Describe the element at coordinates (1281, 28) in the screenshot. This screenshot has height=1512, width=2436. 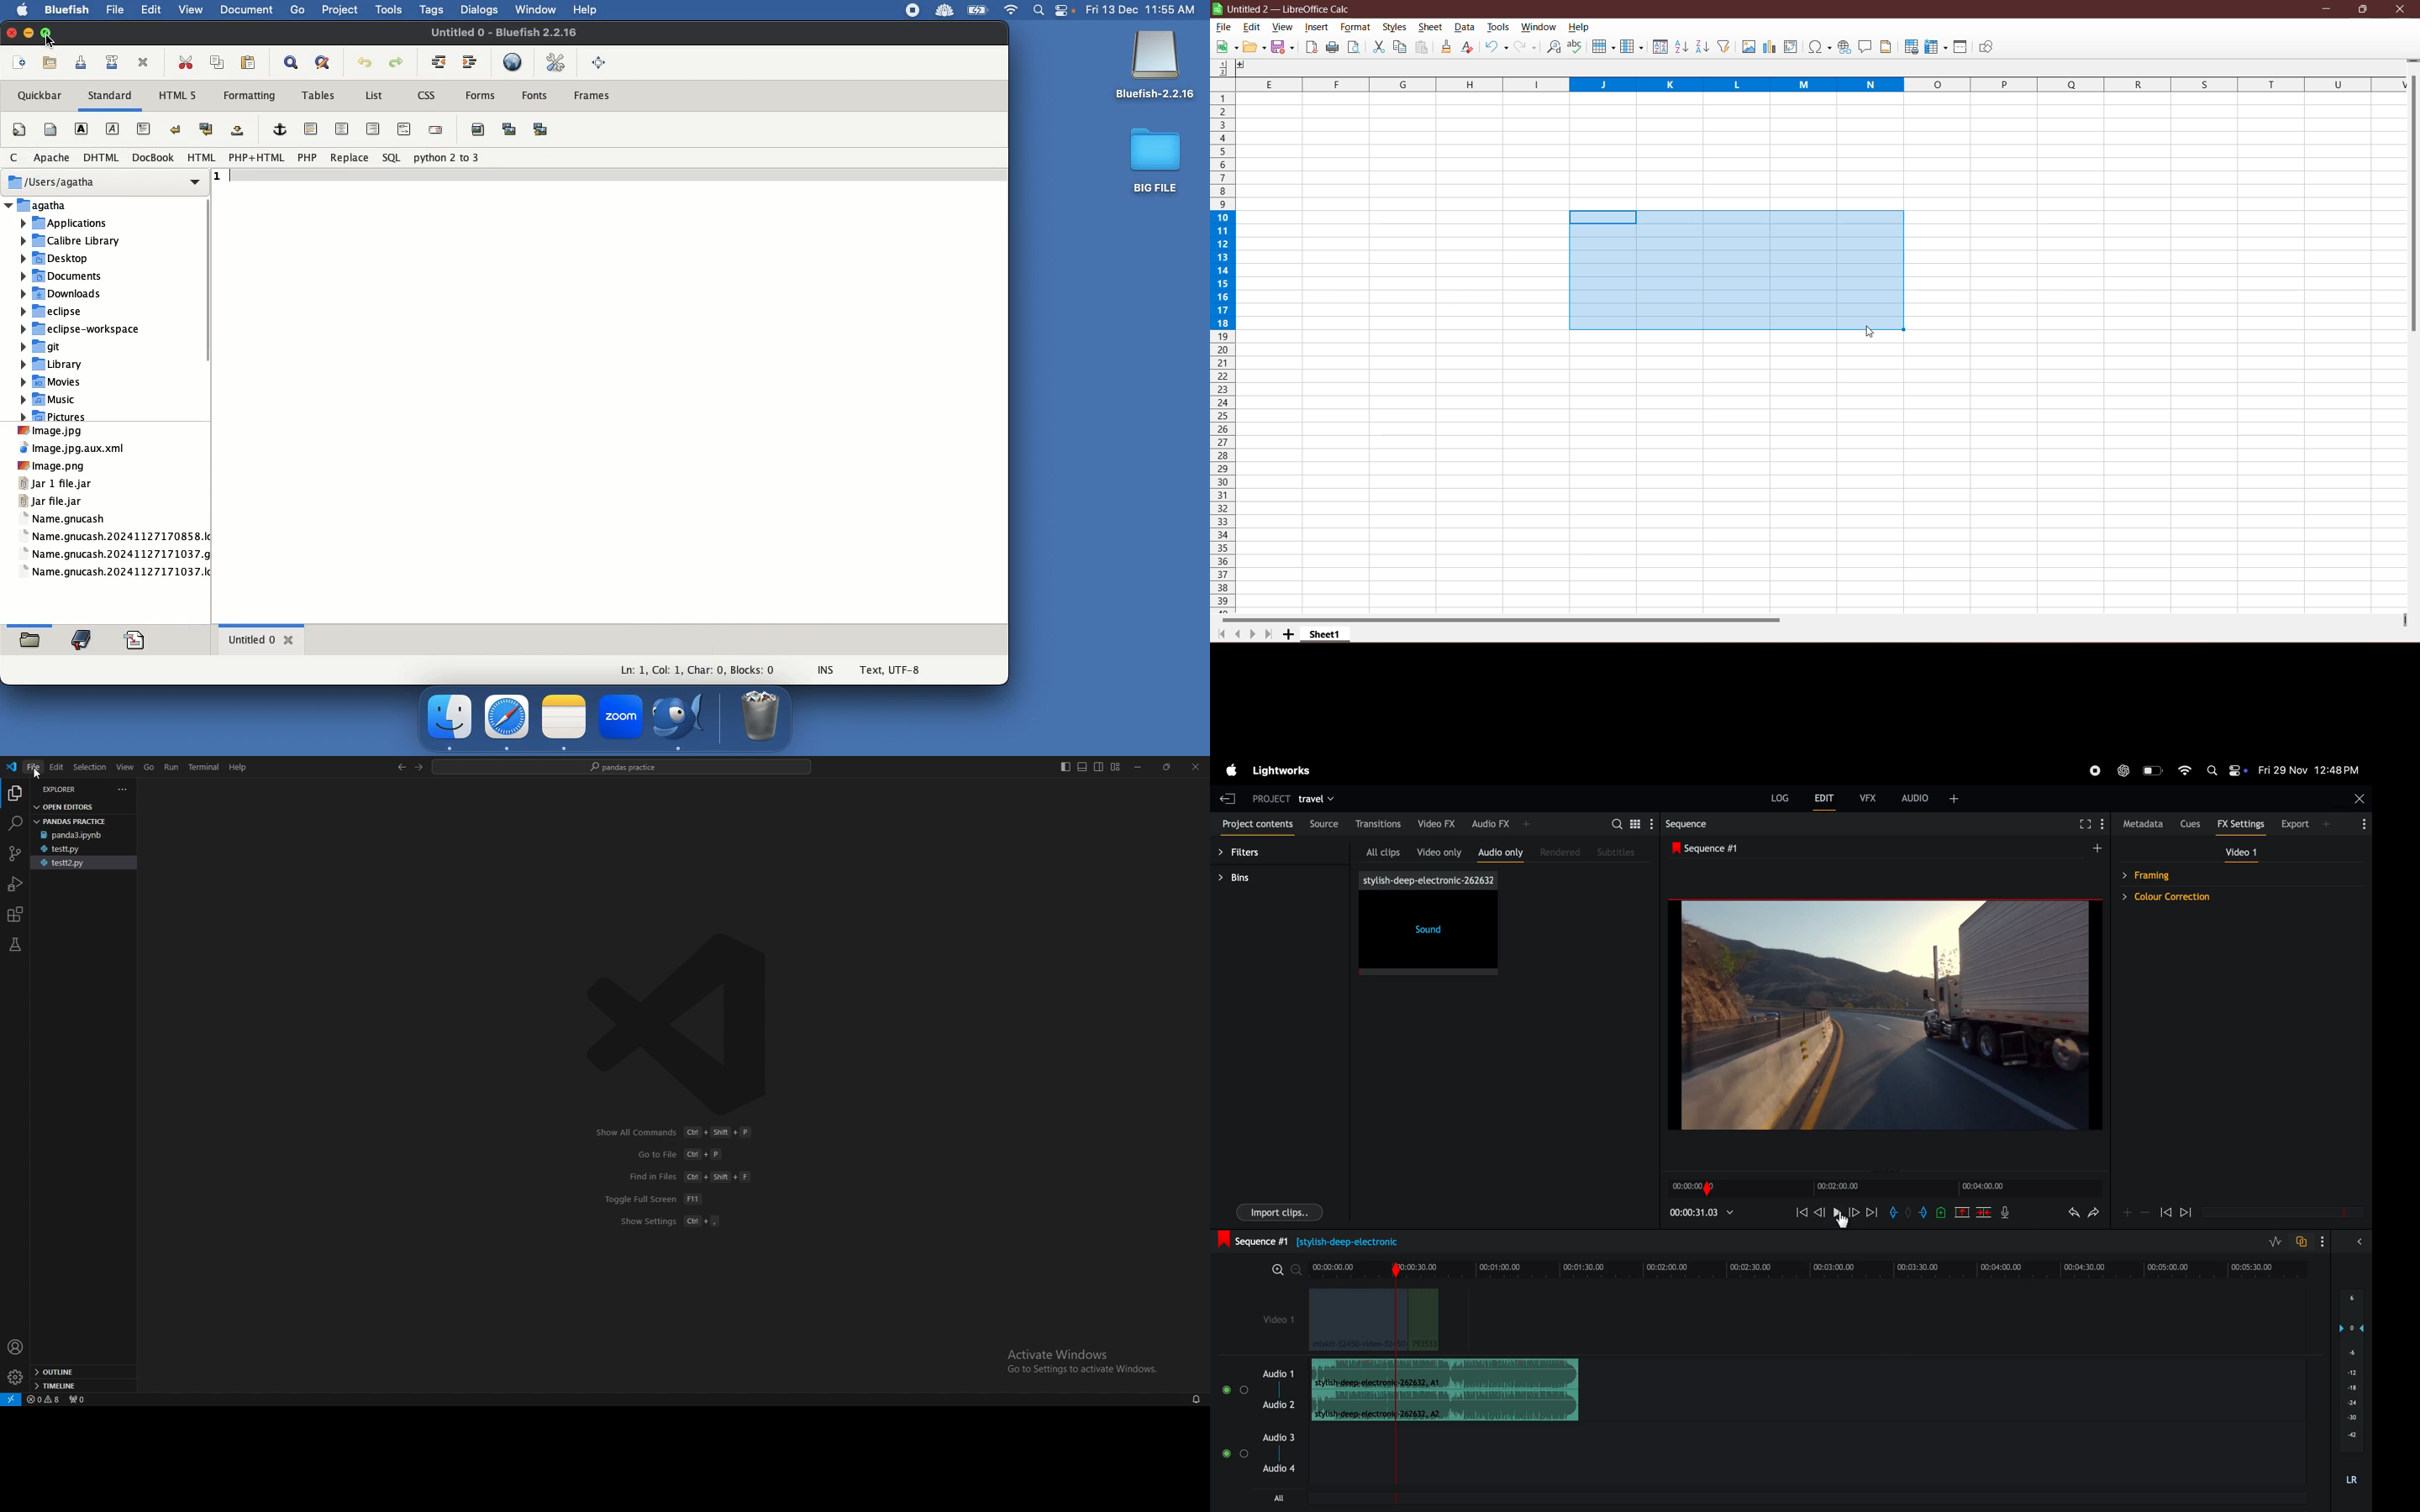
I see `View` at that location.